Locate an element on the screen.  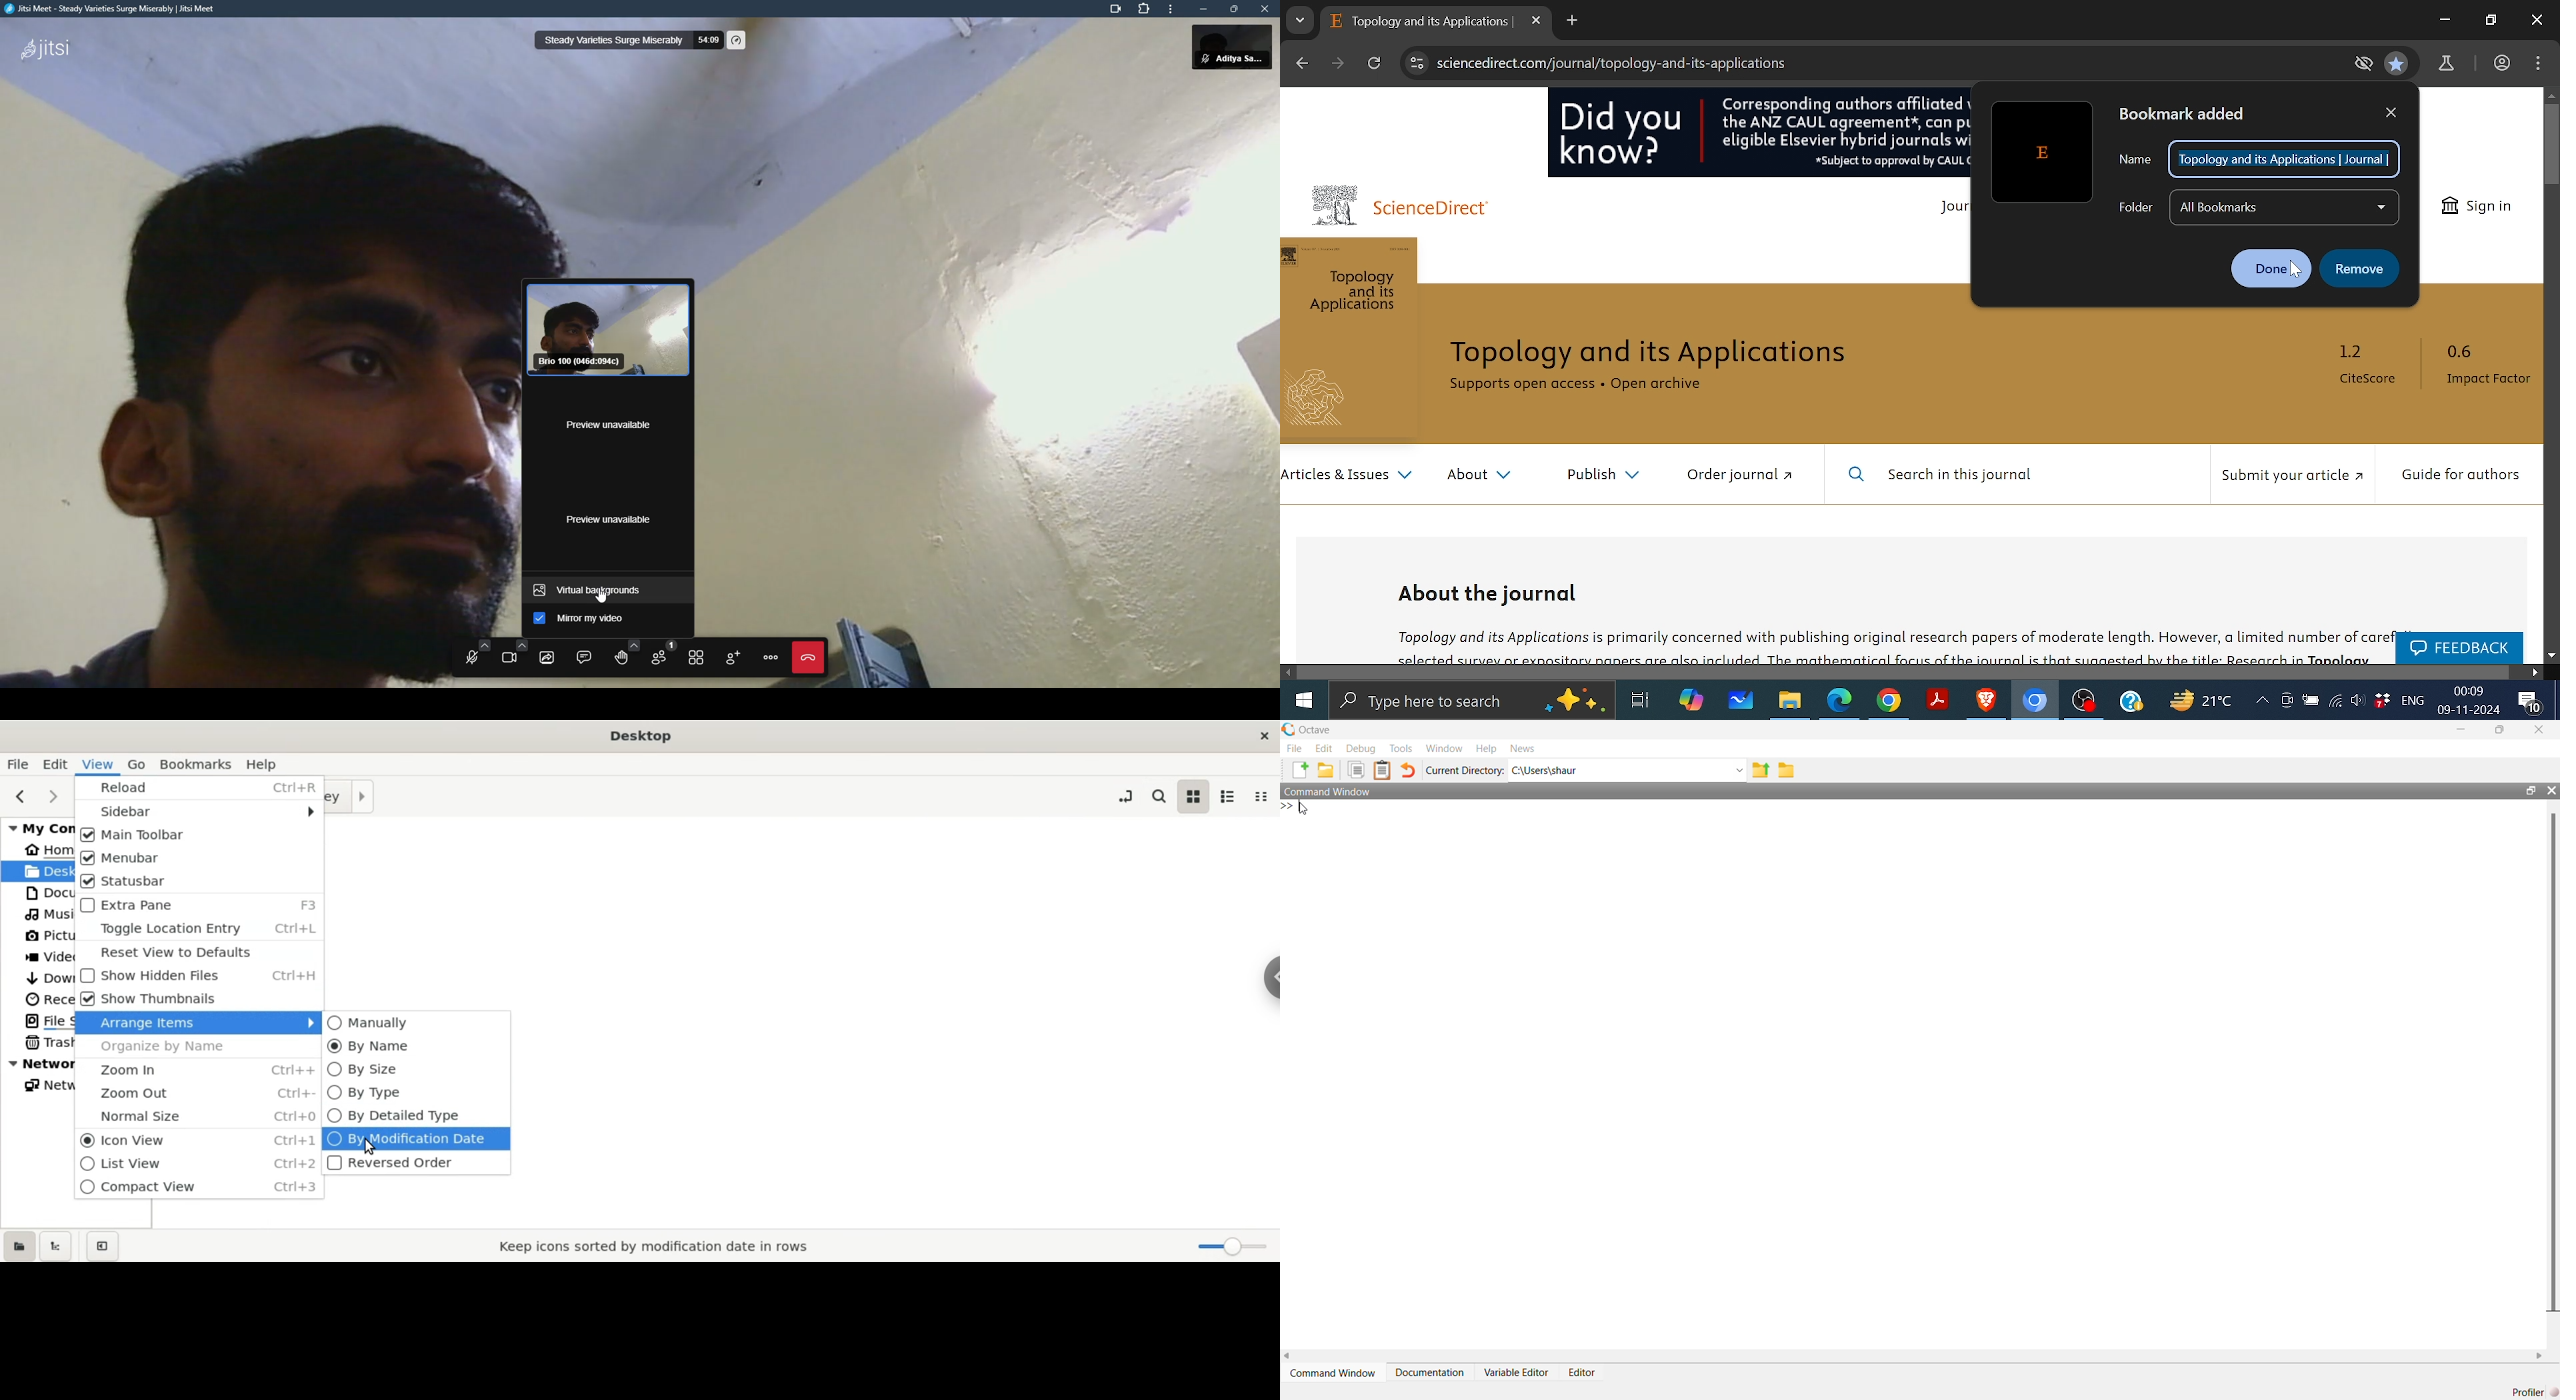
Adobe reader is located at coordinates (1938, 700).